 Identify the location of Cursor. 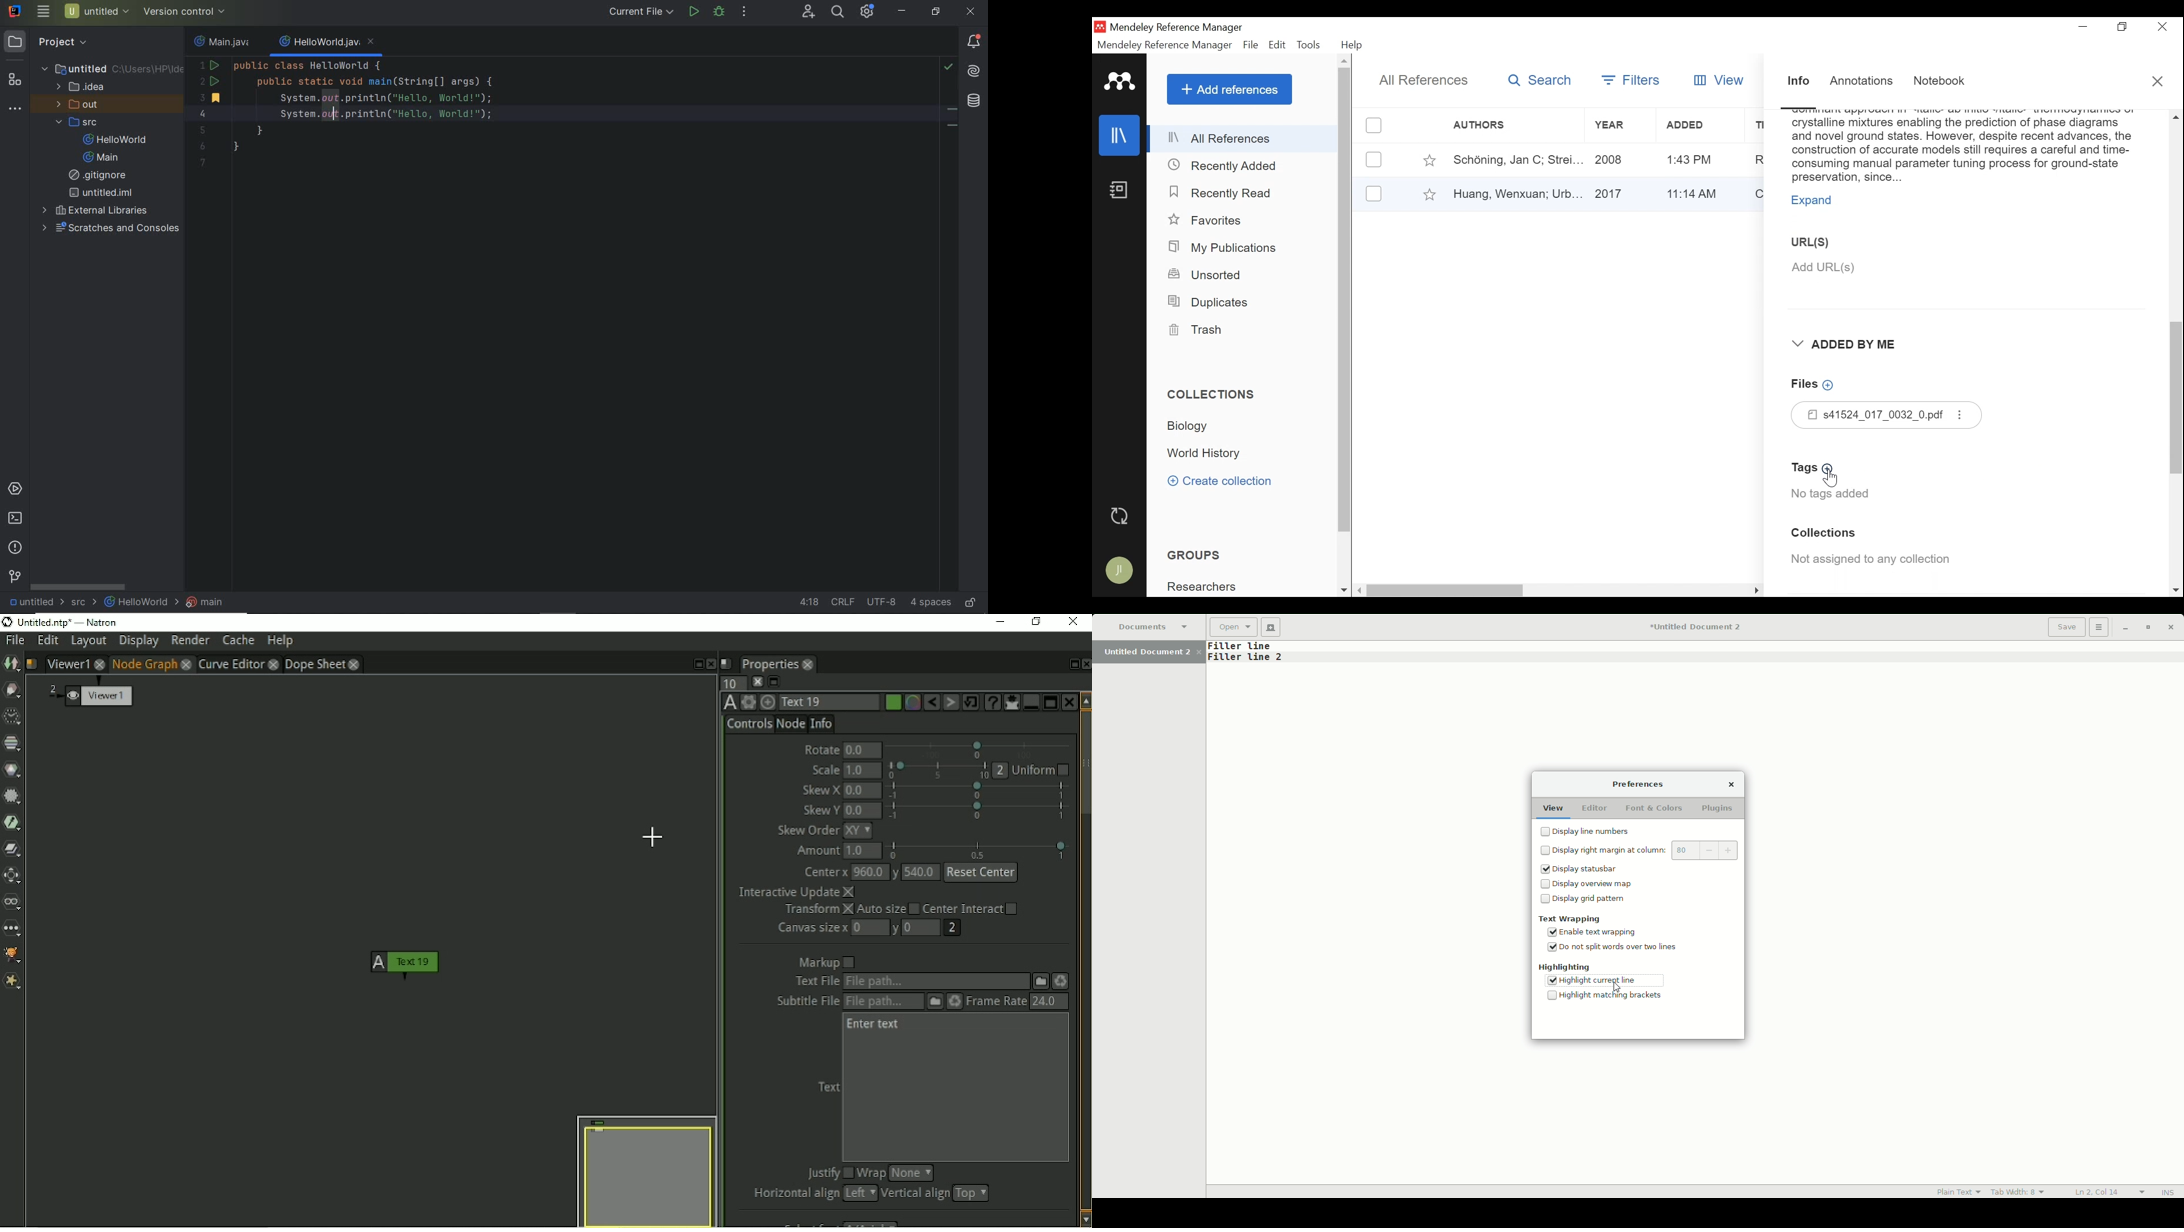
(1830, 477).